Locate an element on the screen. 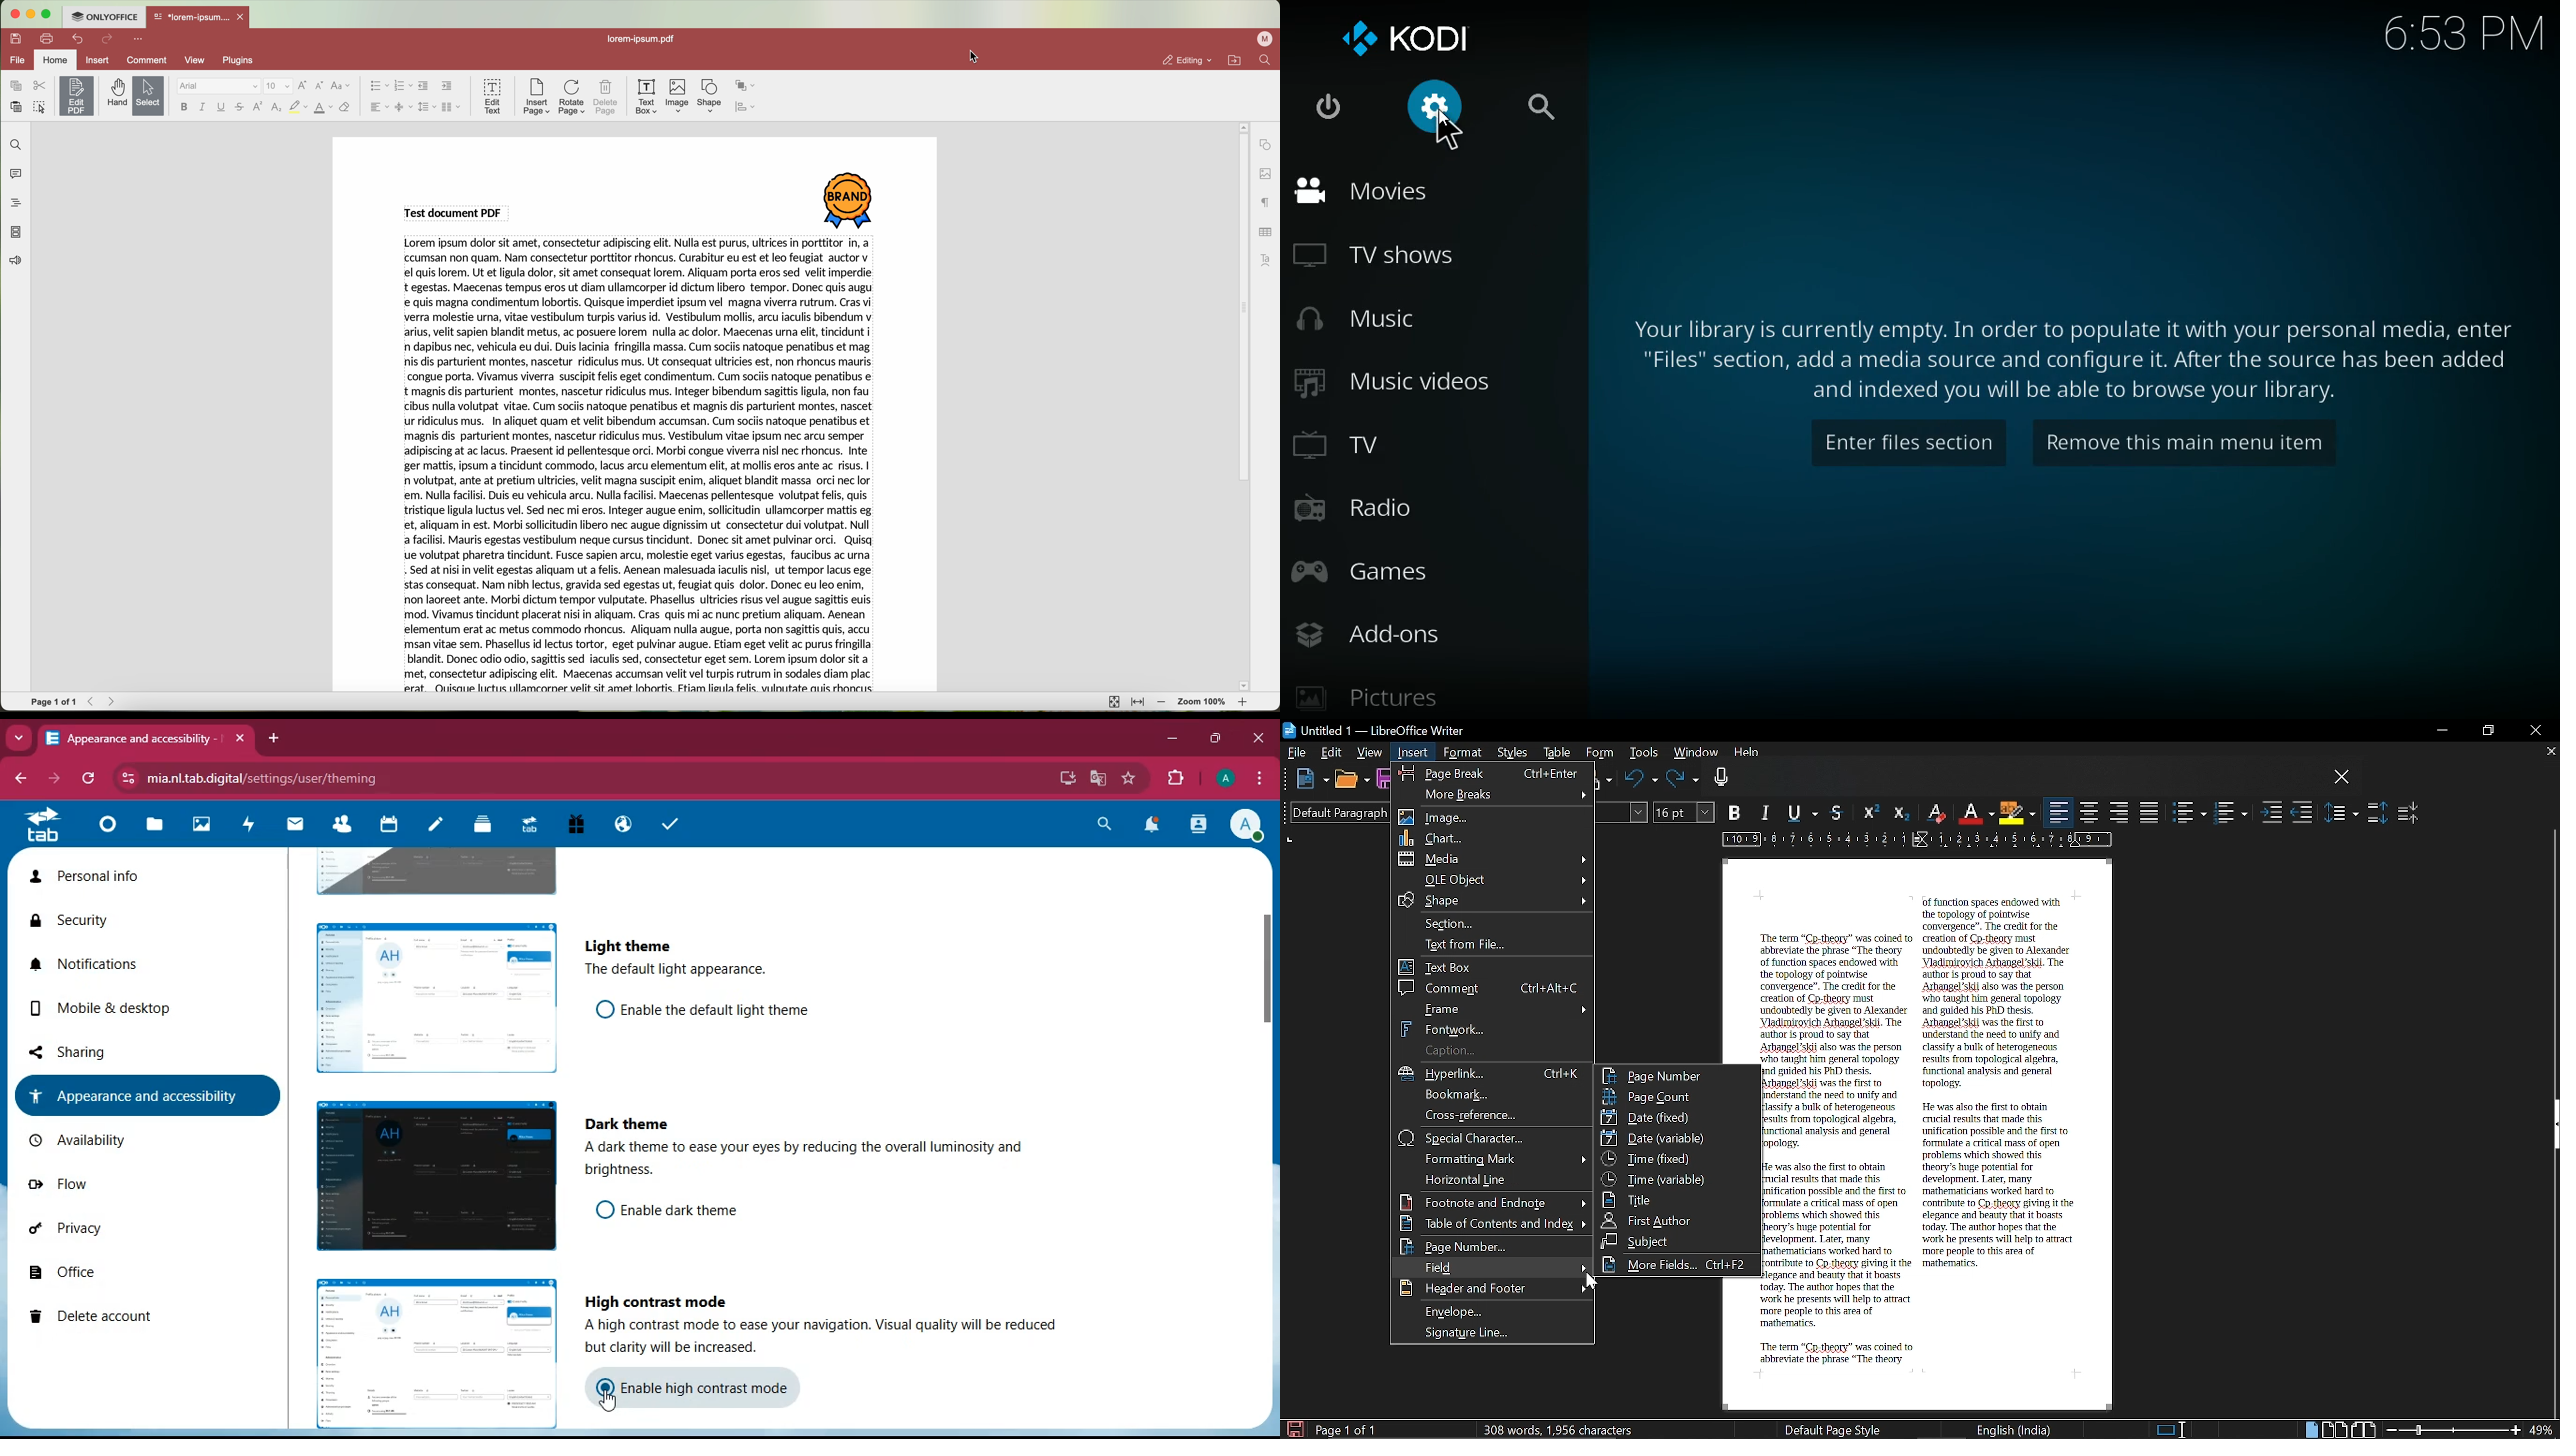  color type is located at coordinates (324, 108).